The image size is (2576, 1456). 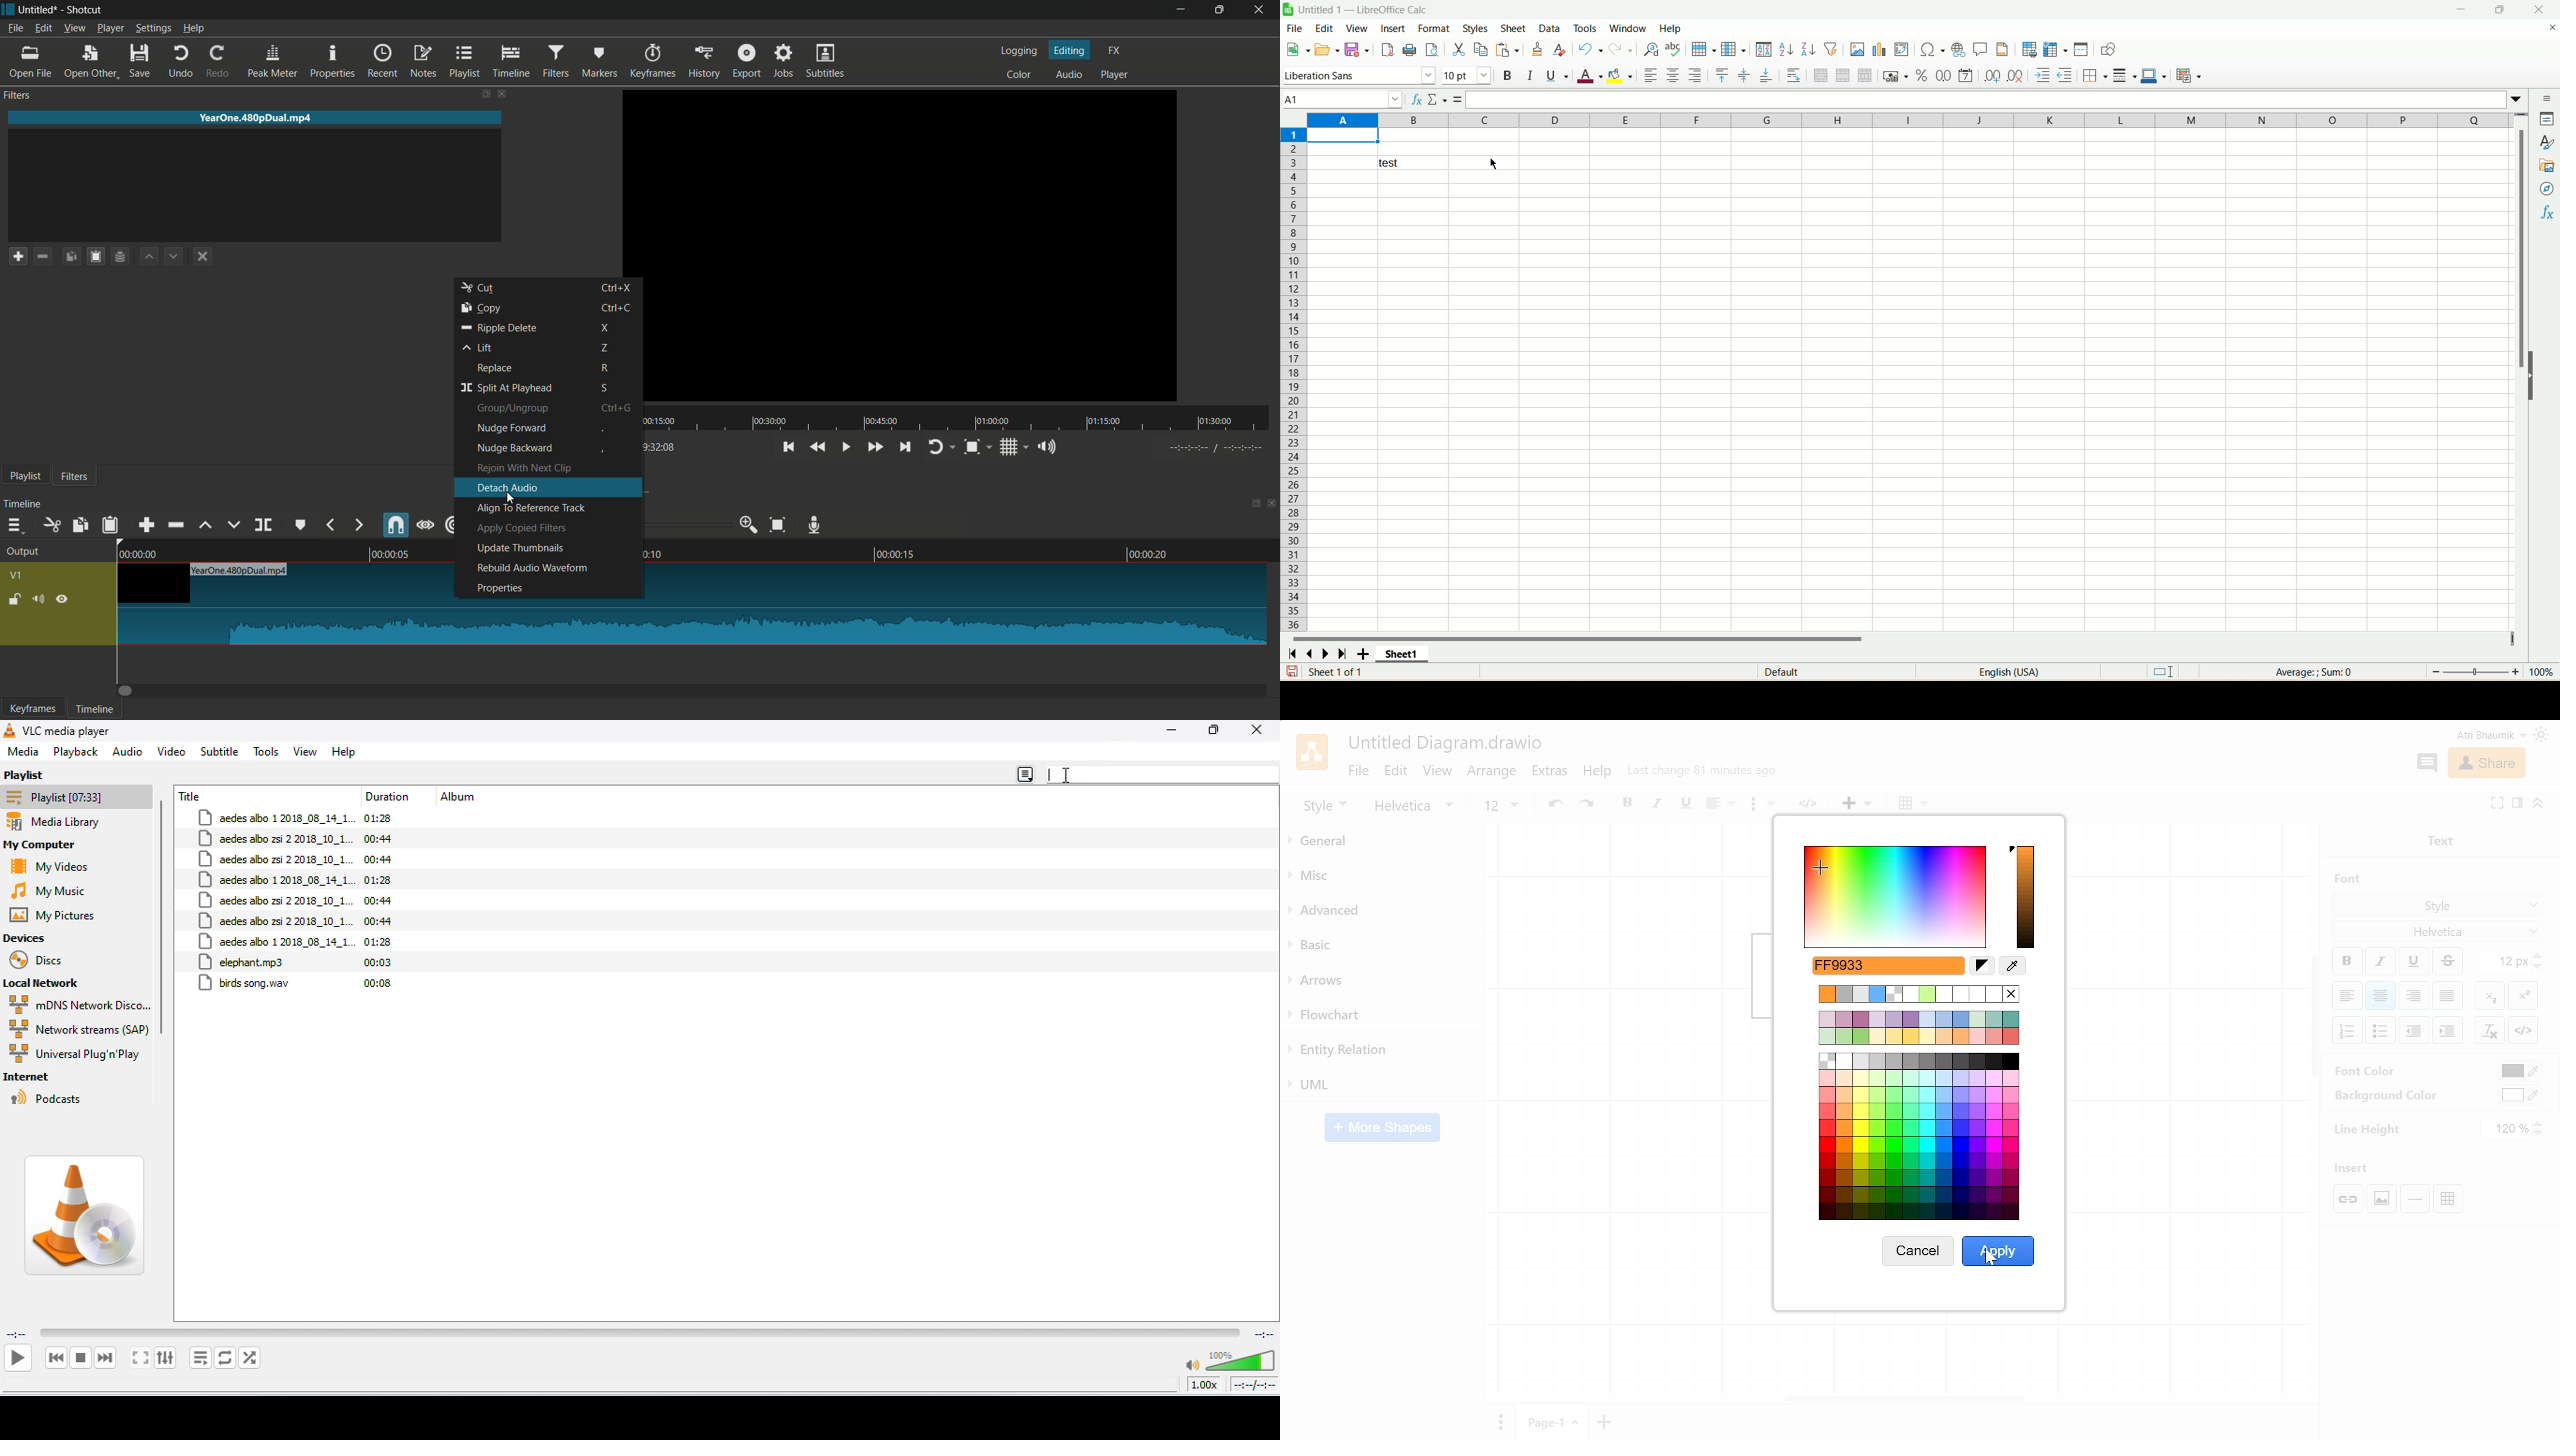 I want to click on Bullet, so click(x=2382, y=1030).